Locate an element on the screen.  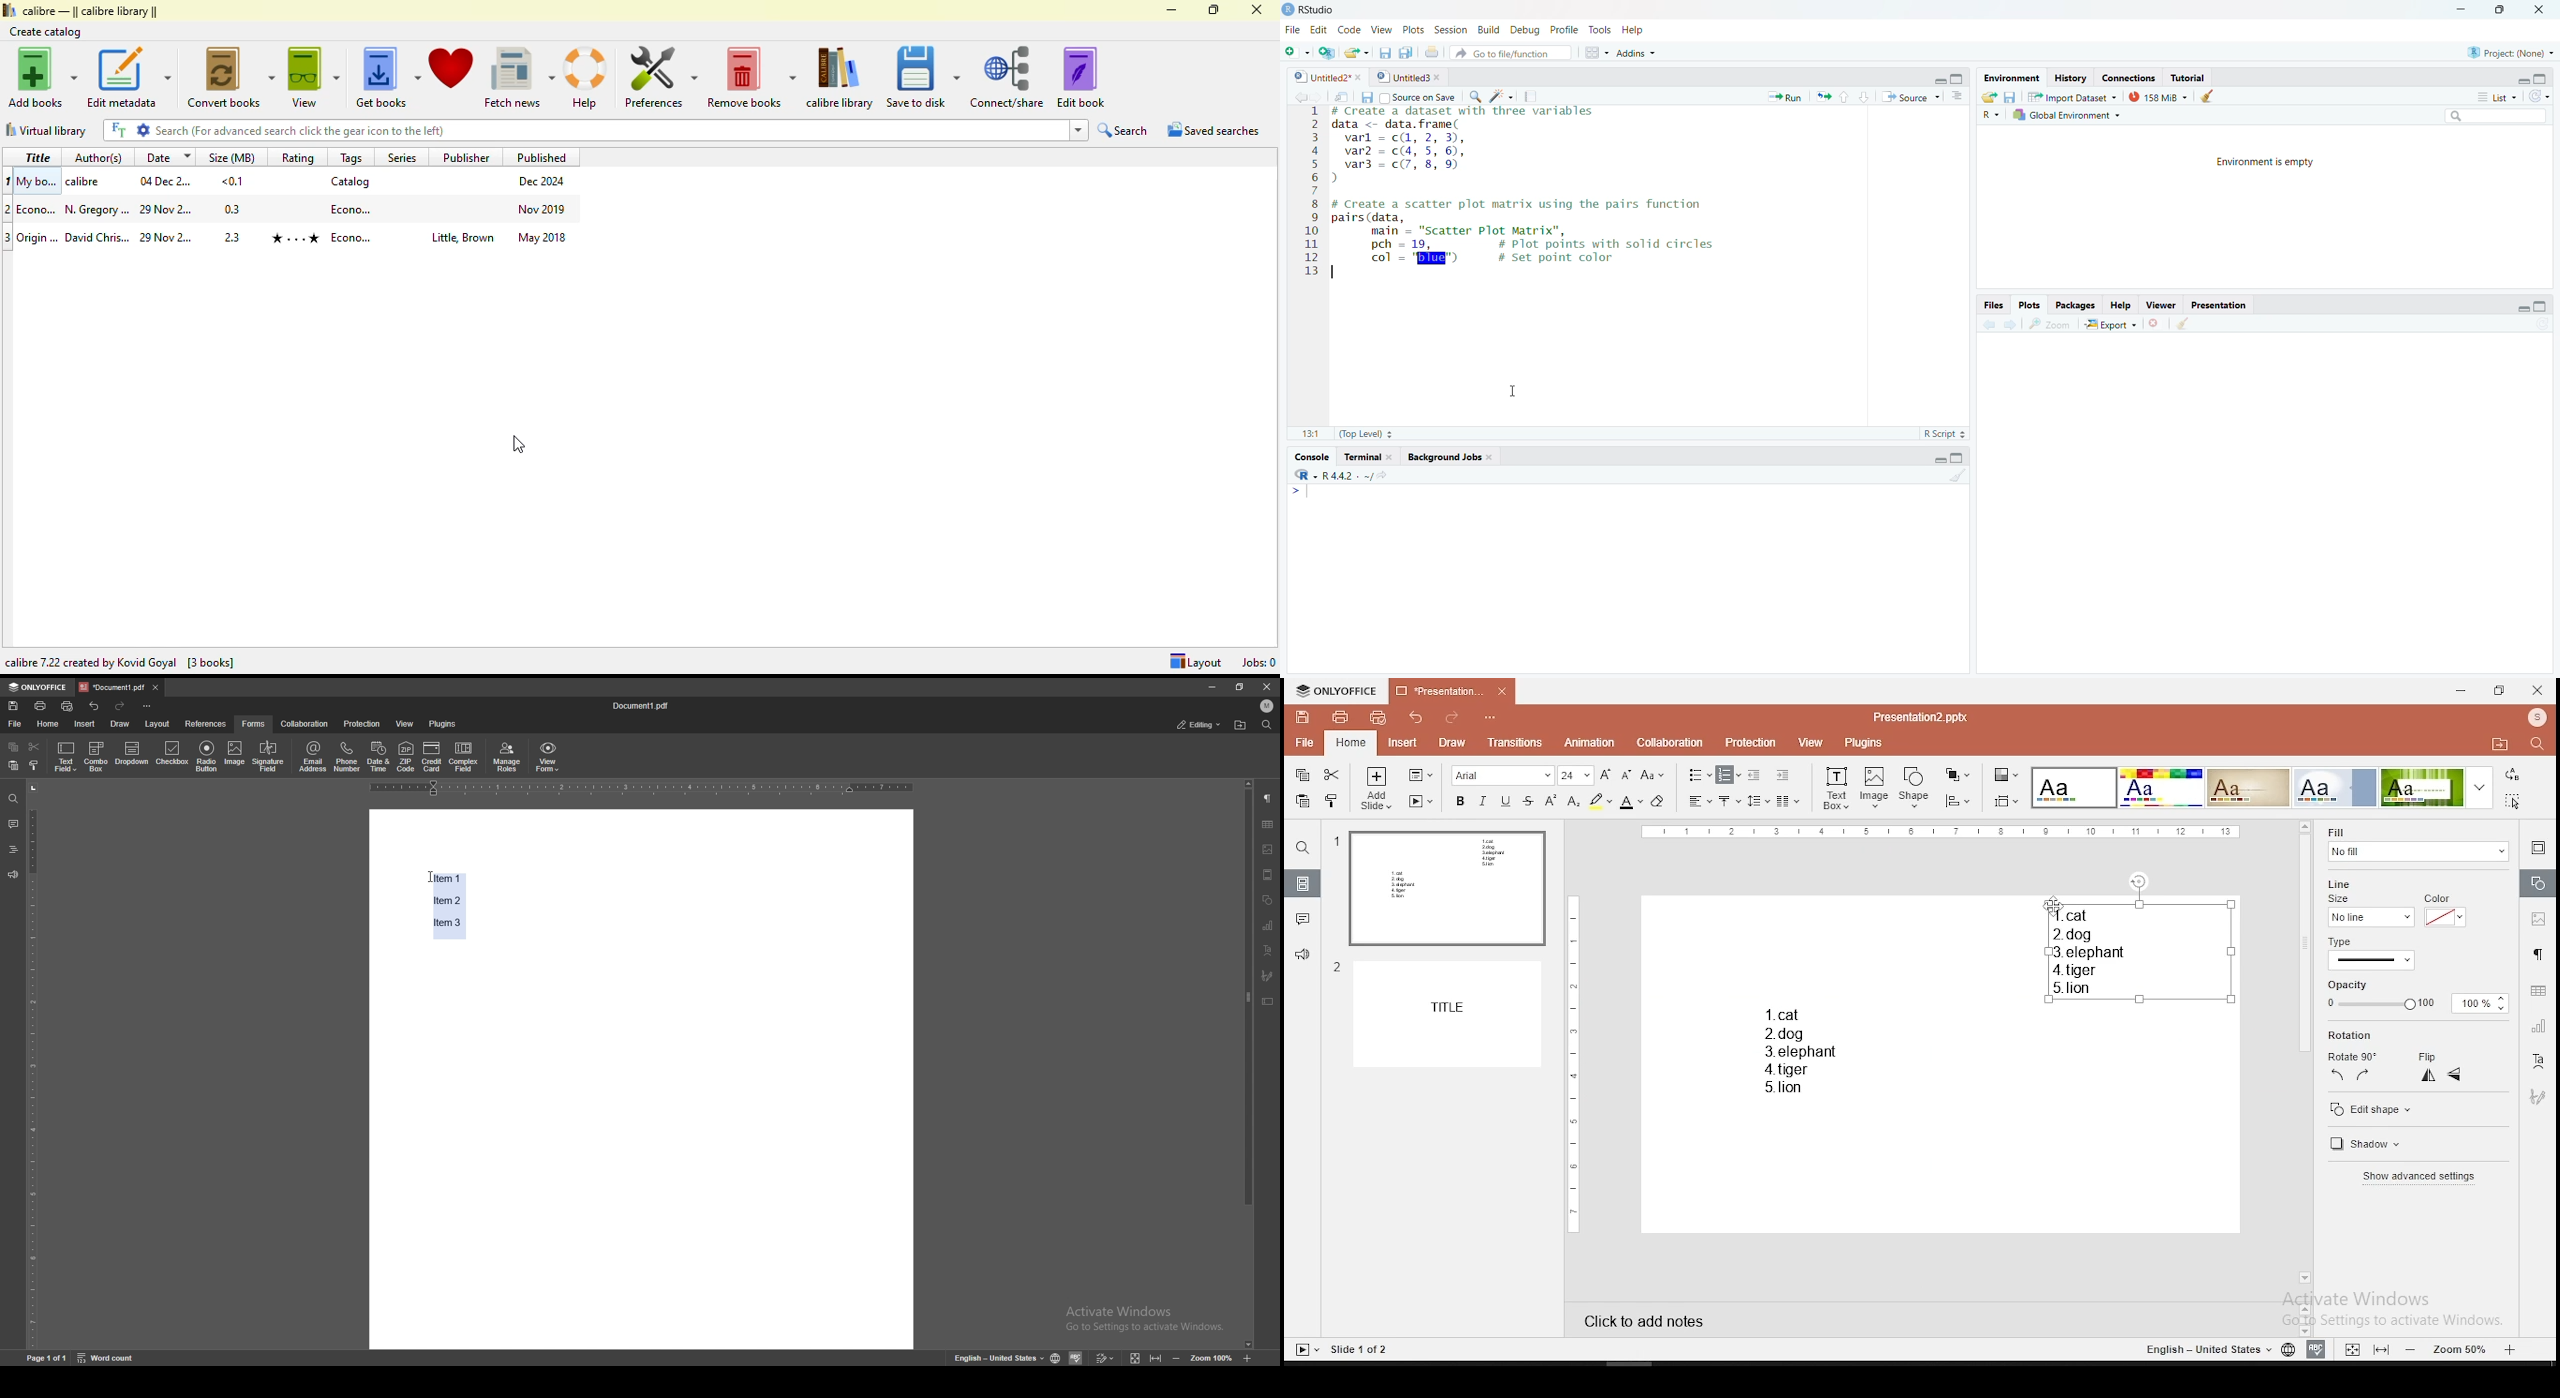
print file is located at coordinates (1337, 717).